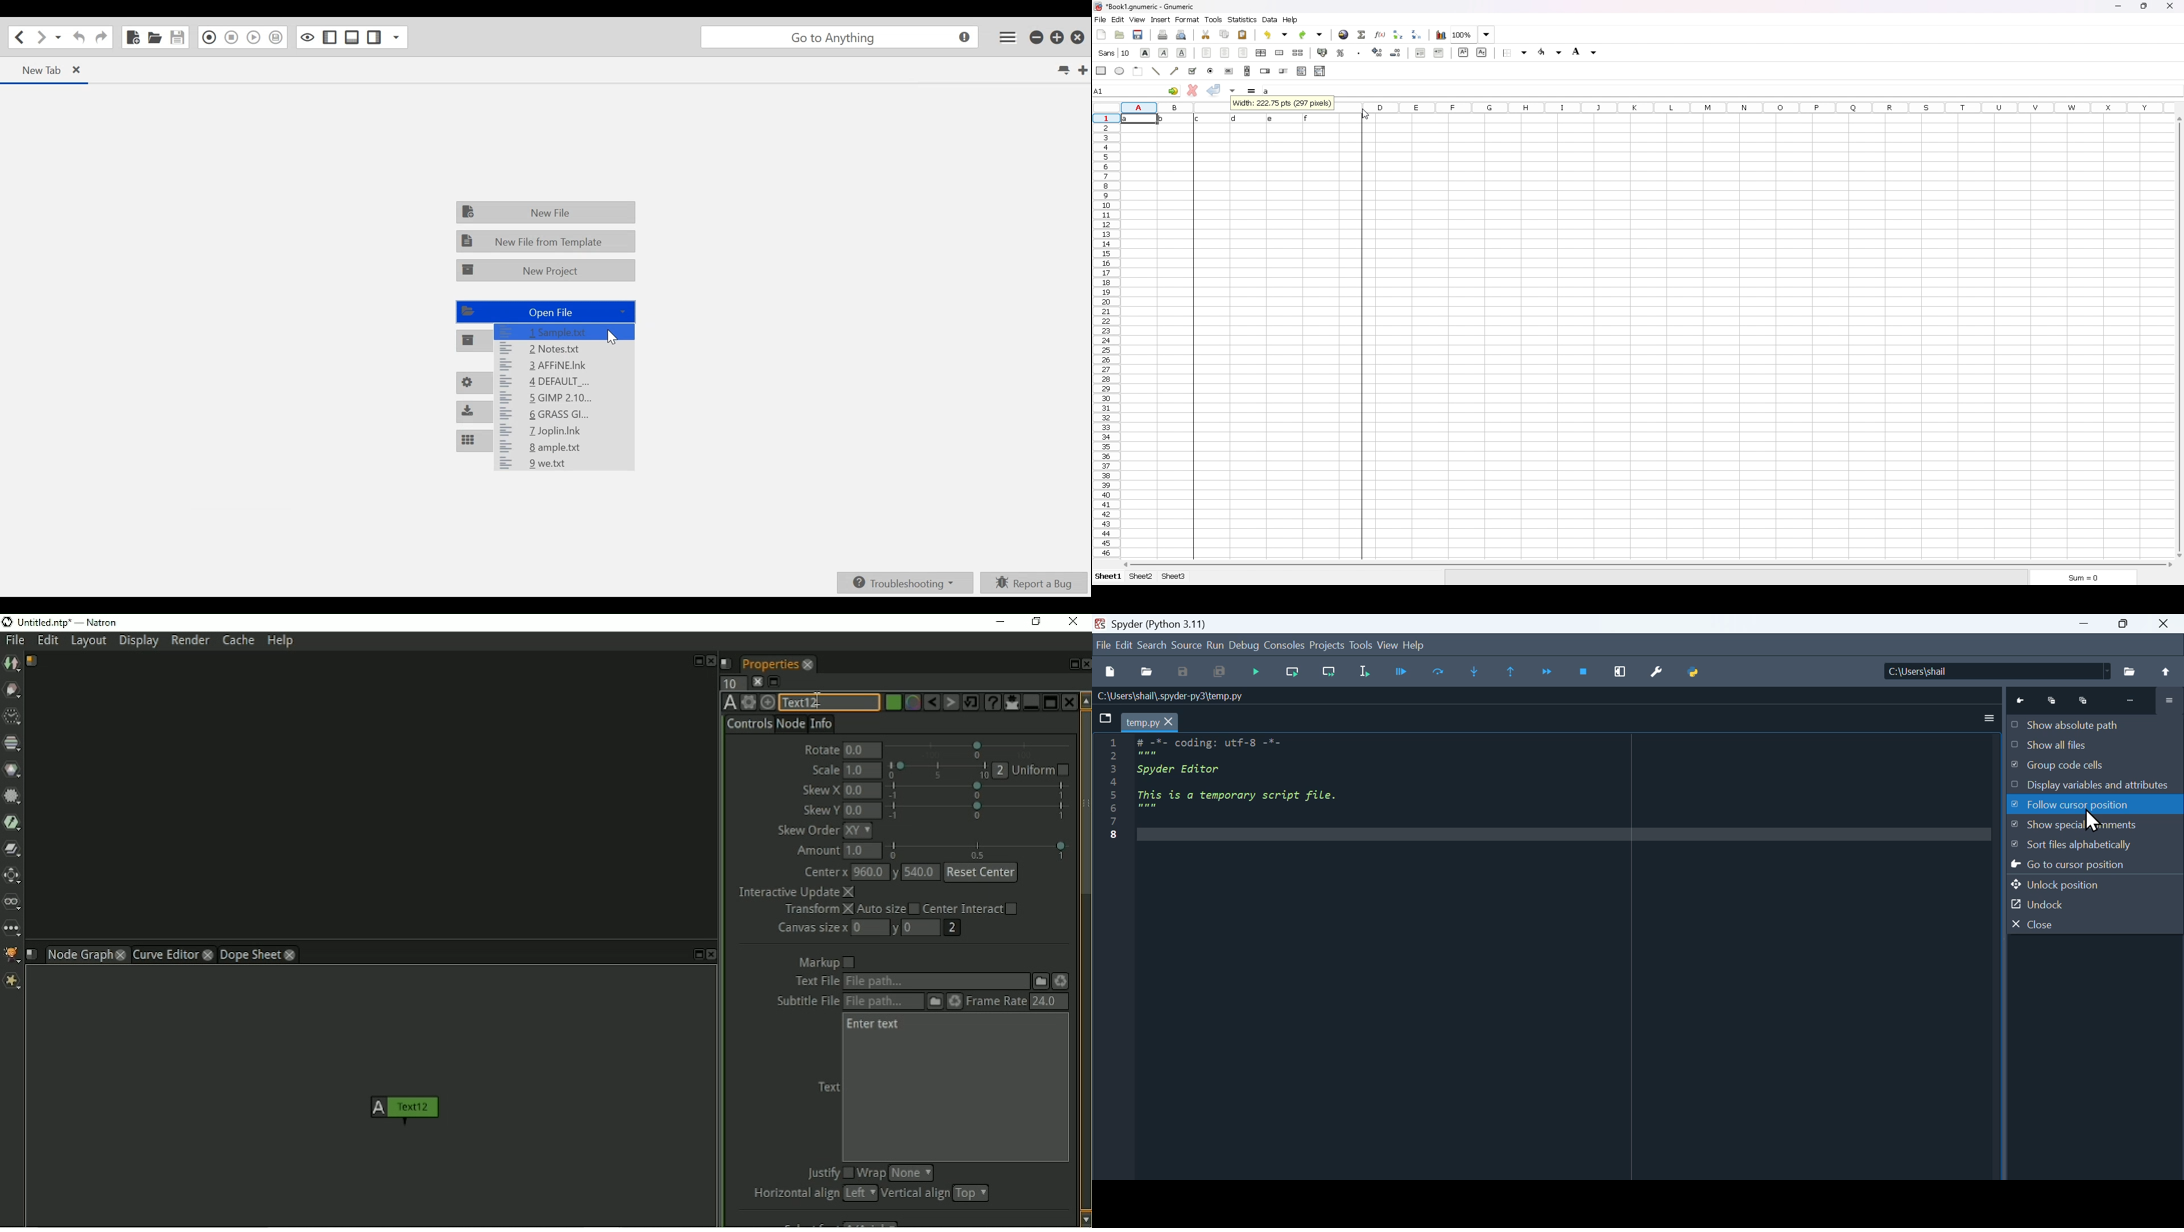 The image size is (2184, 1232). Describe the element at coordinates (1186, 672) in the screenshot. I see `save` at that location.